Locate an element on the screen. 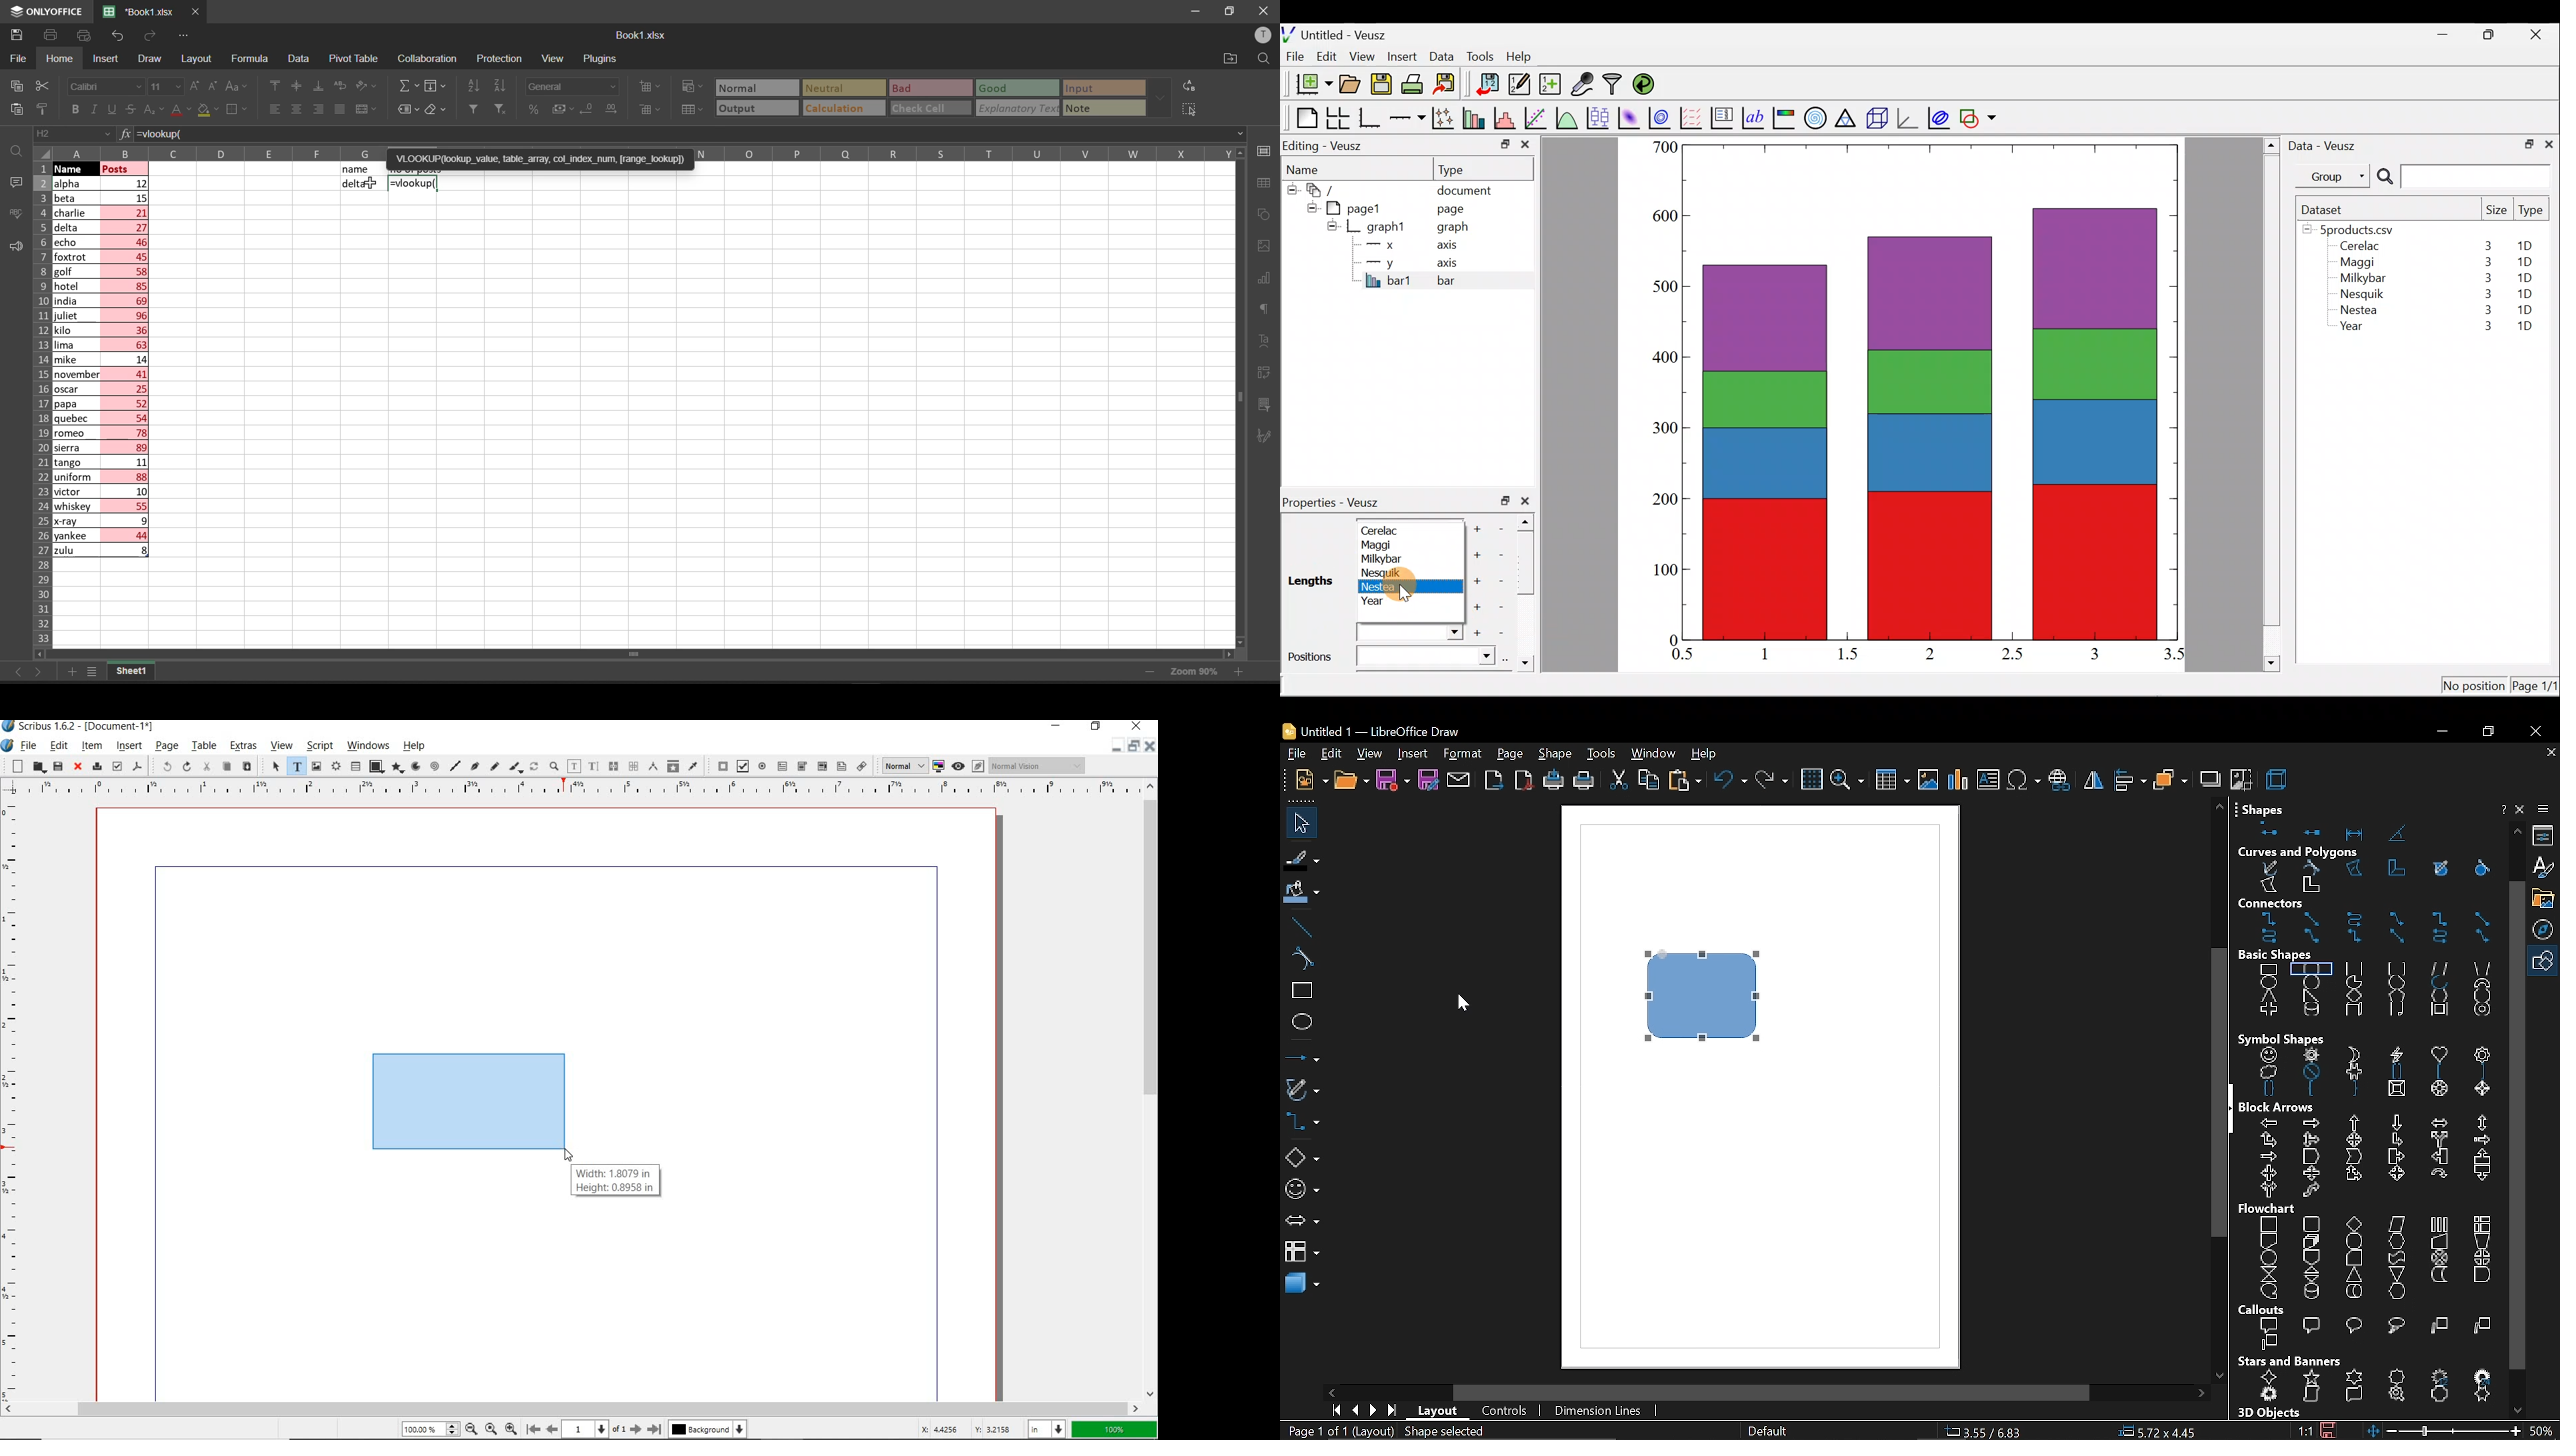 The height and width of the screenshot is (1456, 2576). restore down is located at coordinates (2486, 732).